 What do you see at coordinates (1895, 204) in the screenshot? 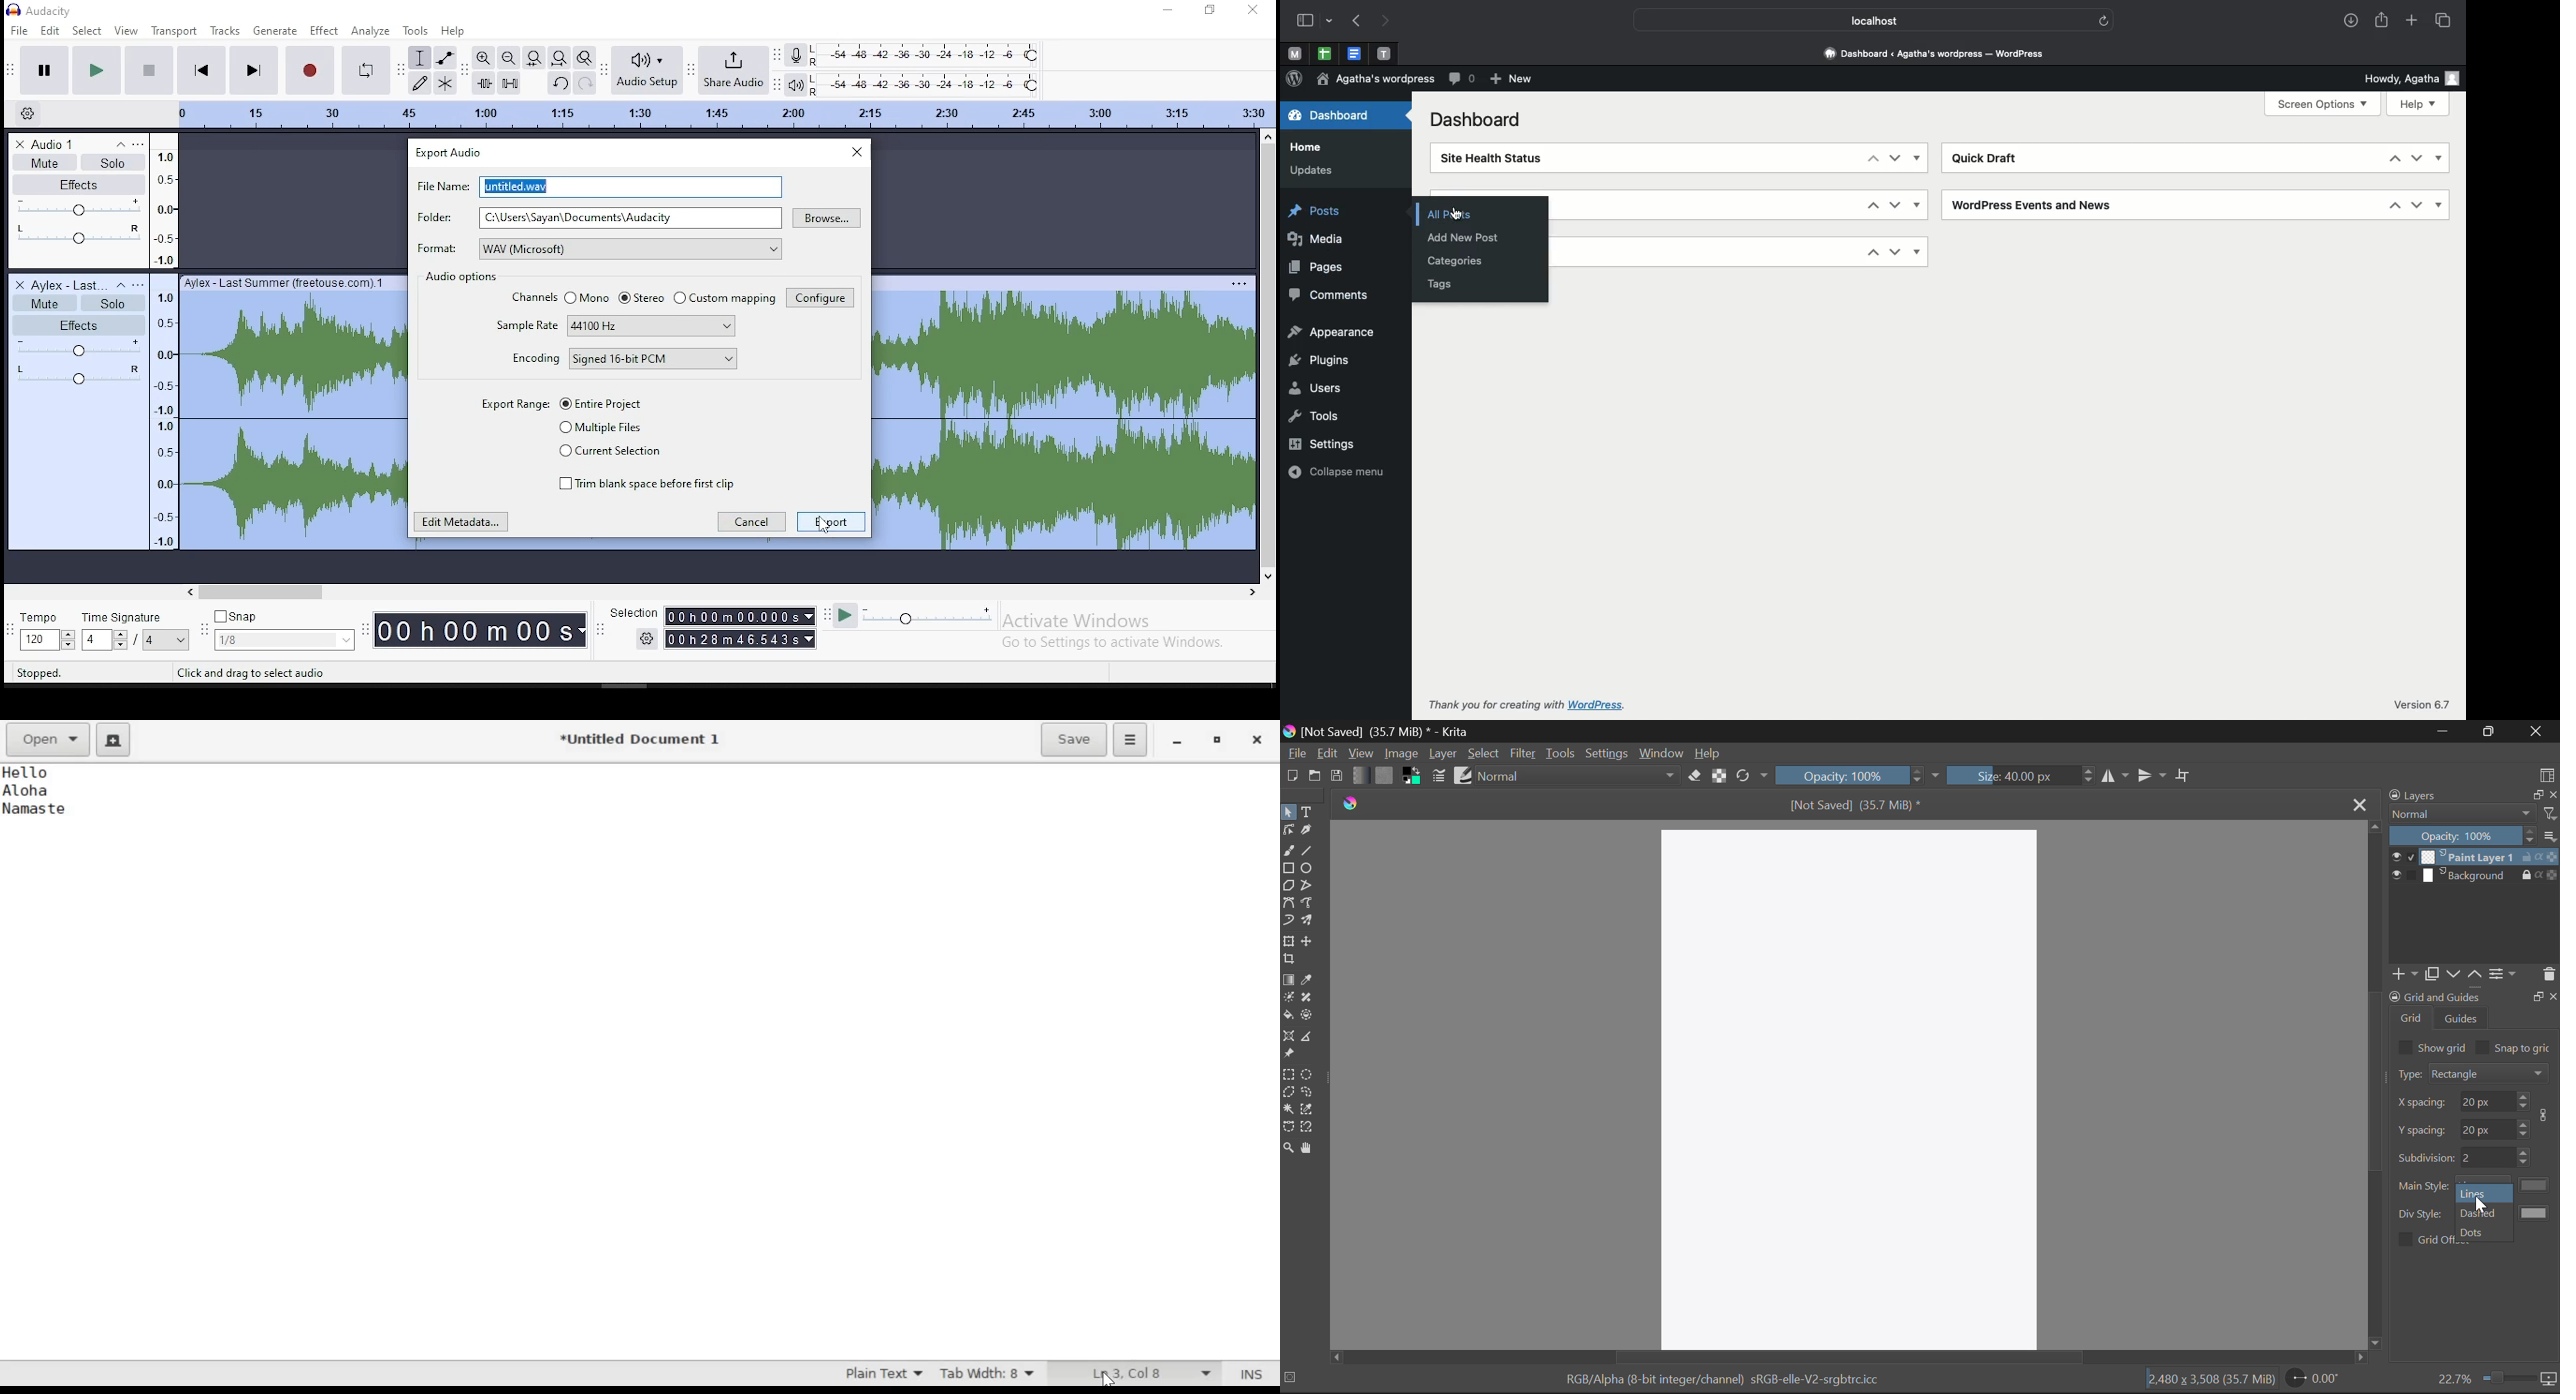
I see `Down` at bounding box center [1895, 204].